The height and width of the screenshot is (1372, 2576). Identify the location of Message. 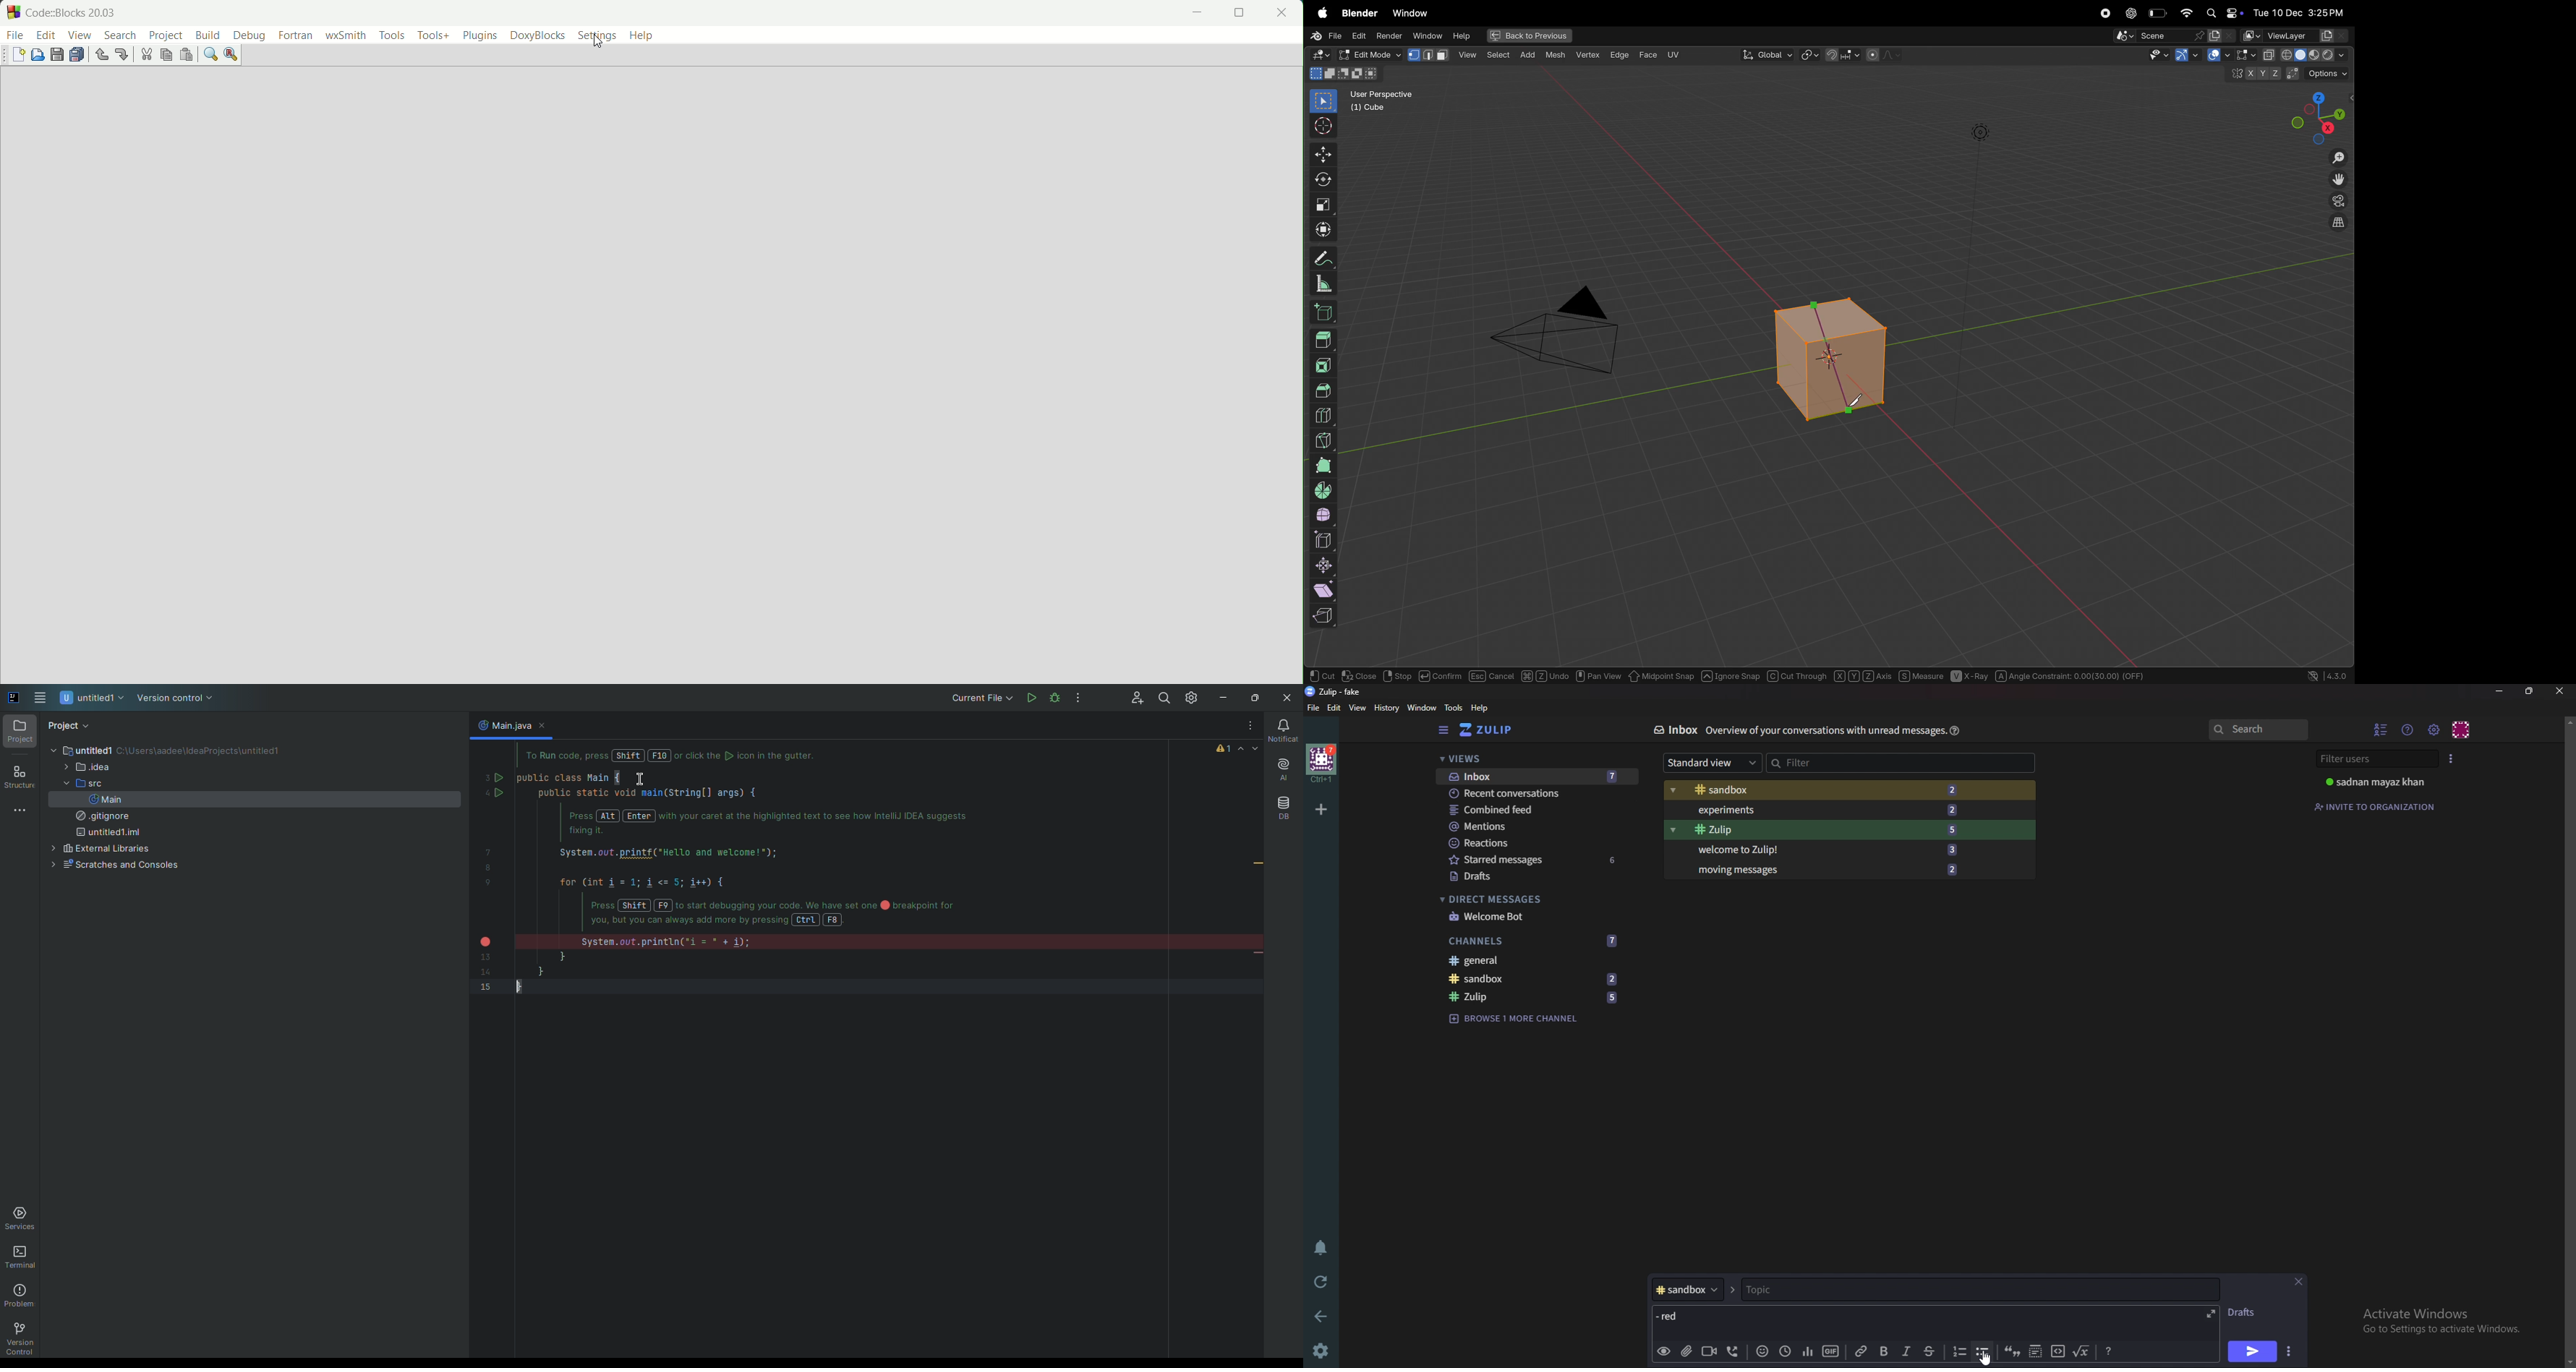
(1680, 1317).